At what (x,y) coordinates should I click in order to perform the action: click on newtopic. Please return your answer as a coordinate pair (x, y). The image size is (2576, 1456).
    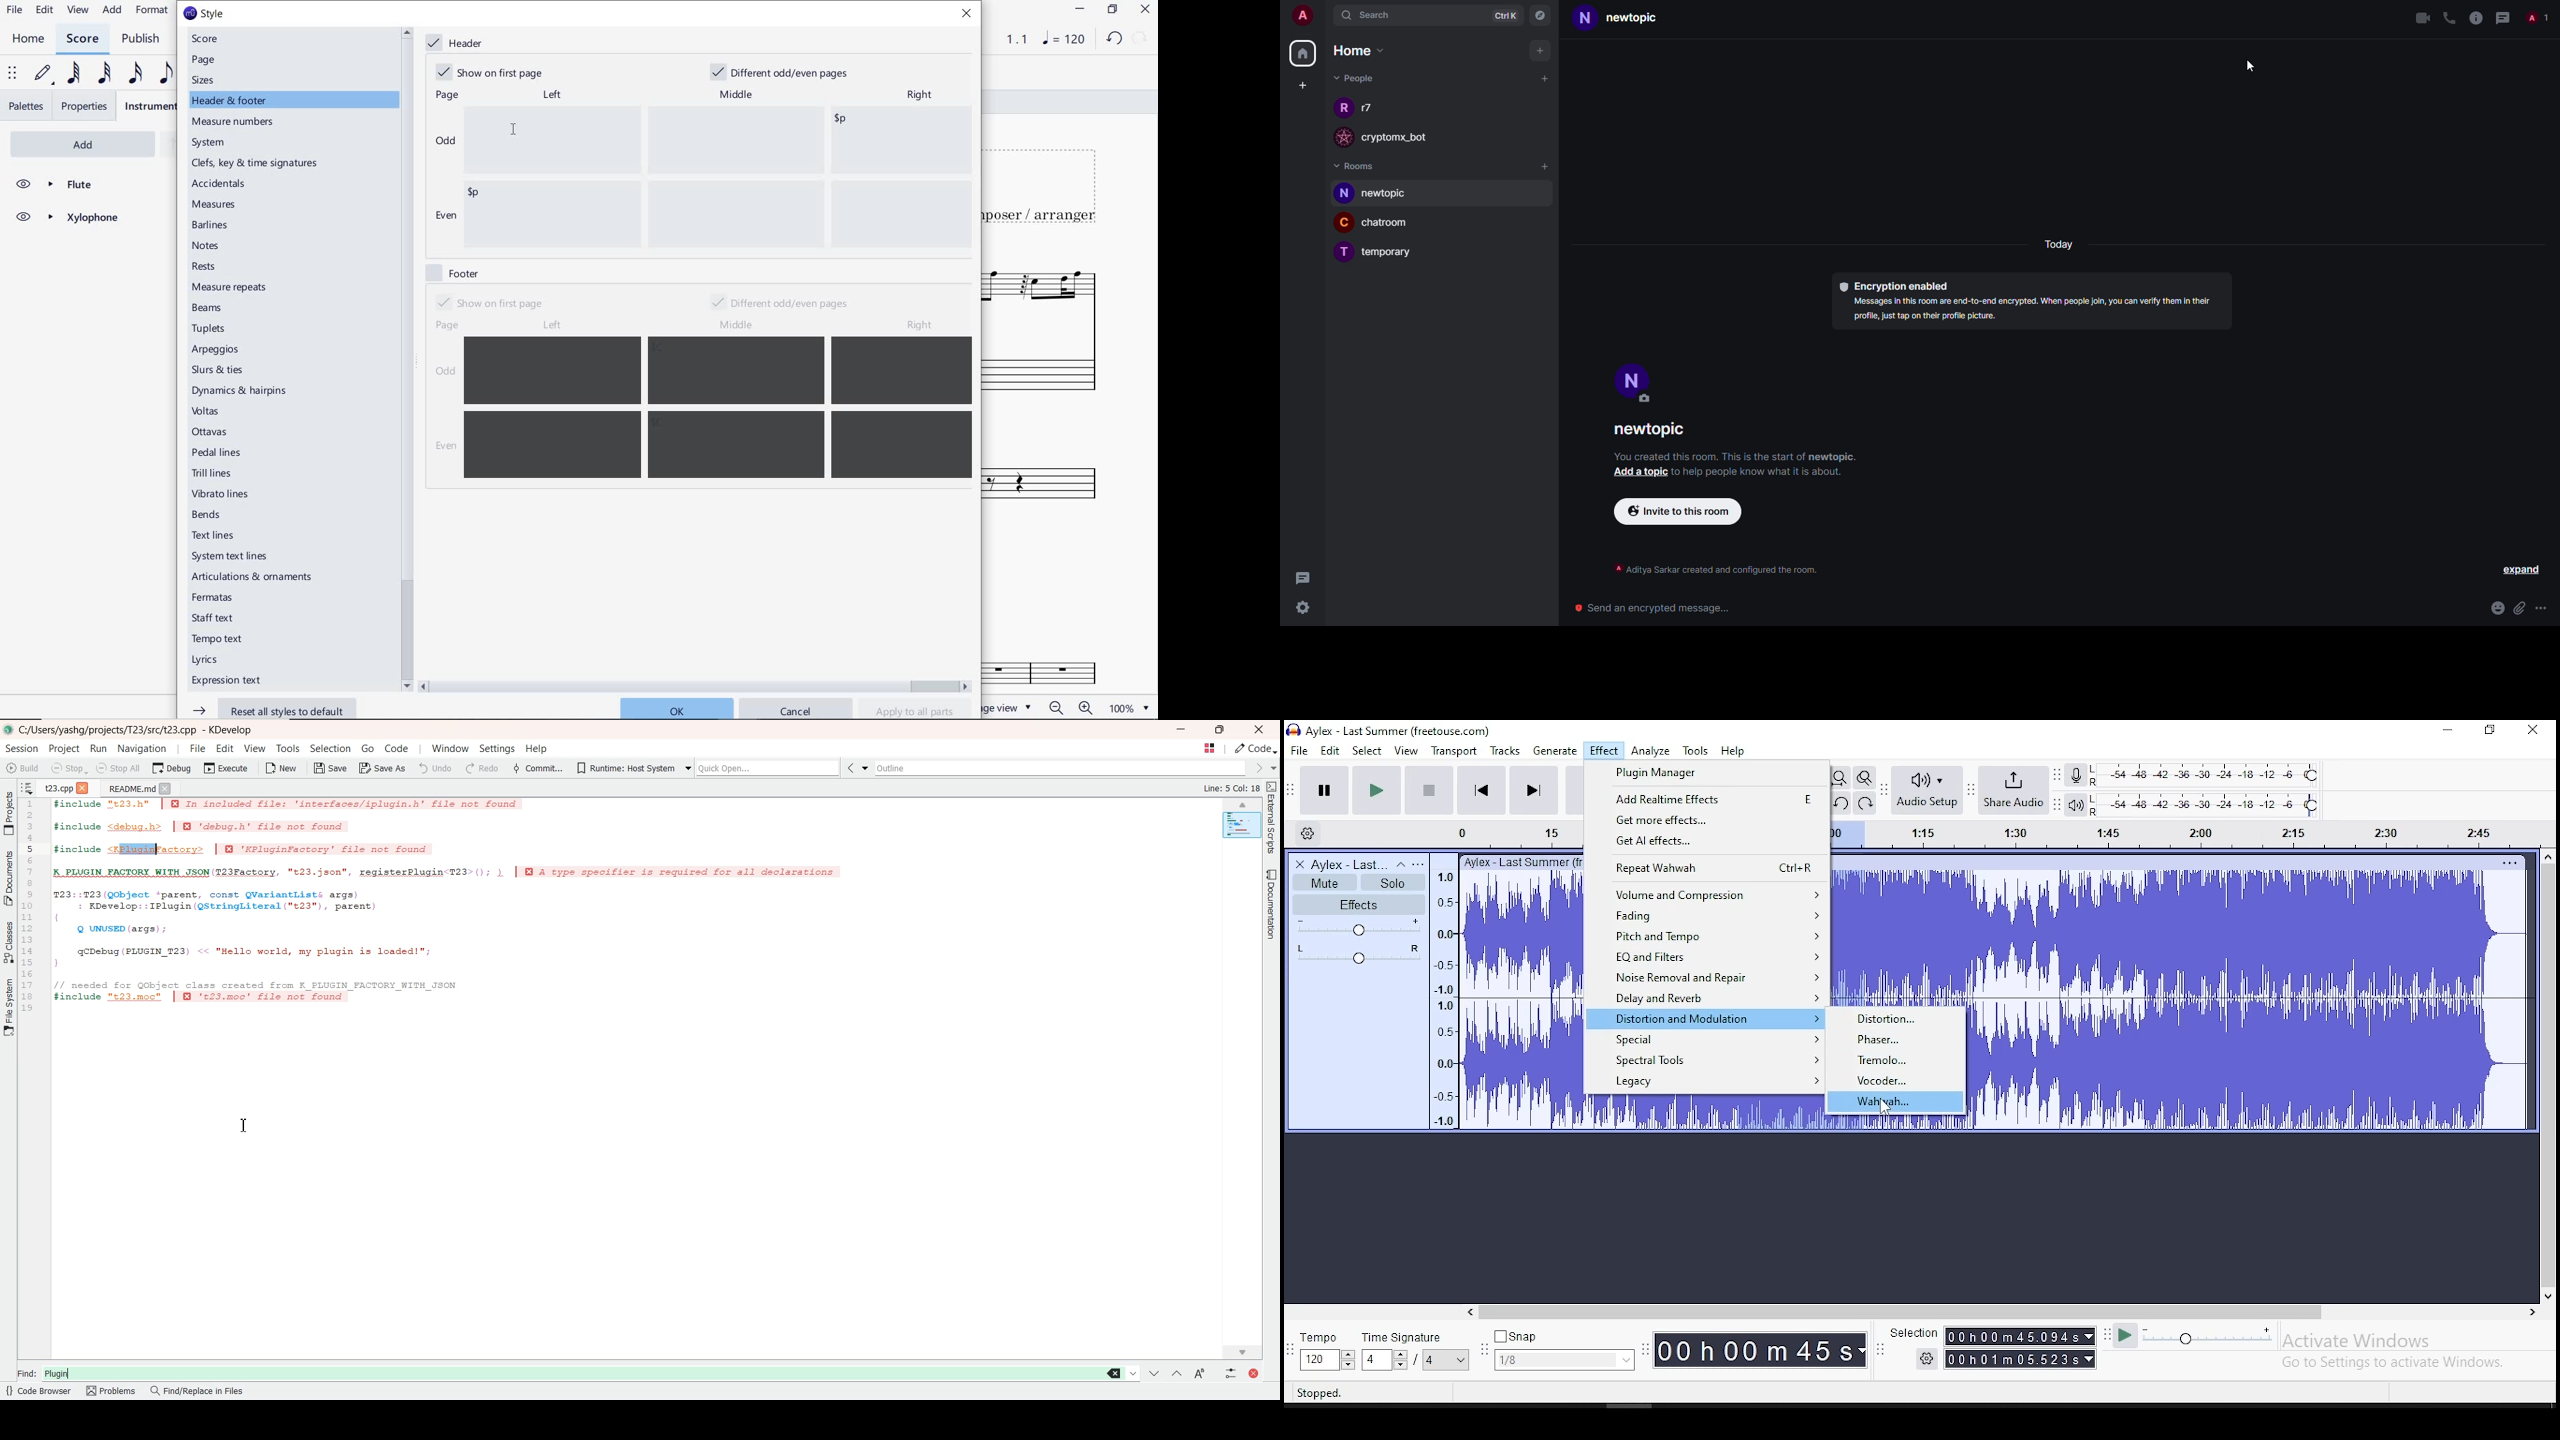
    Looking at the image, I should click on (1630, 20).